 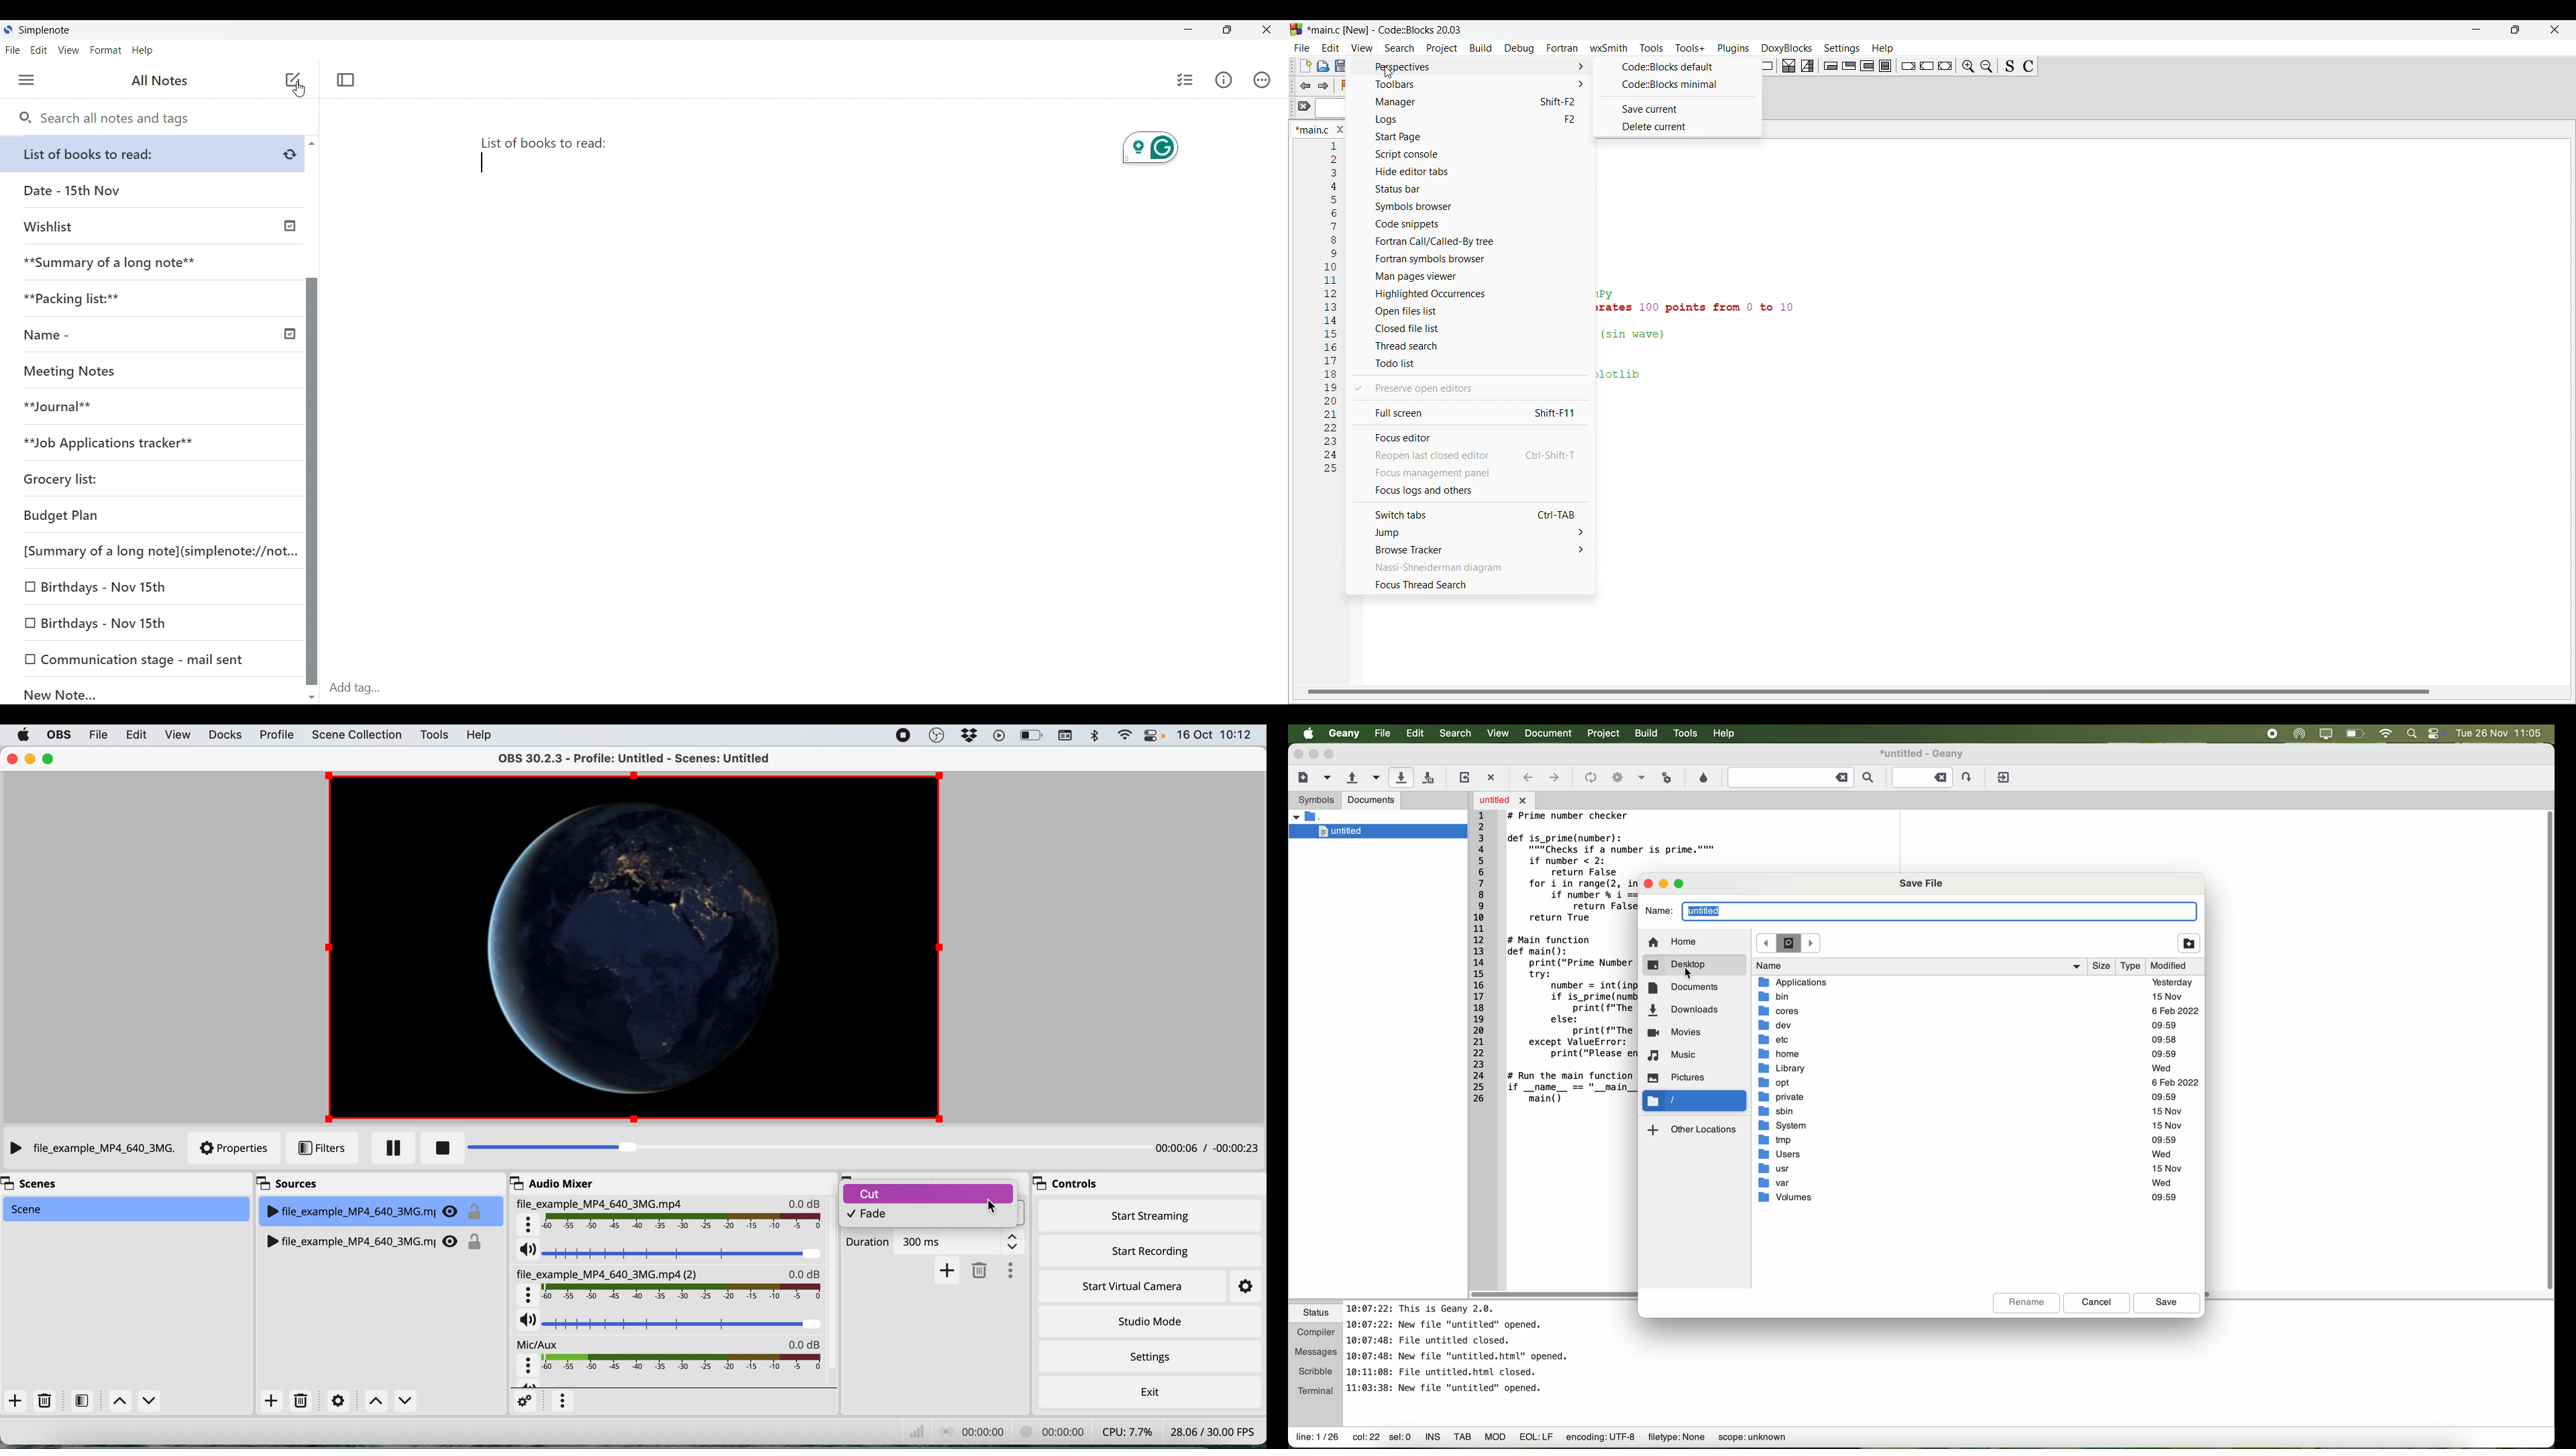 What do you see at coordinates (236, 1149) in the screenshot?
I see `properties` at bounding box center [236, 1149].